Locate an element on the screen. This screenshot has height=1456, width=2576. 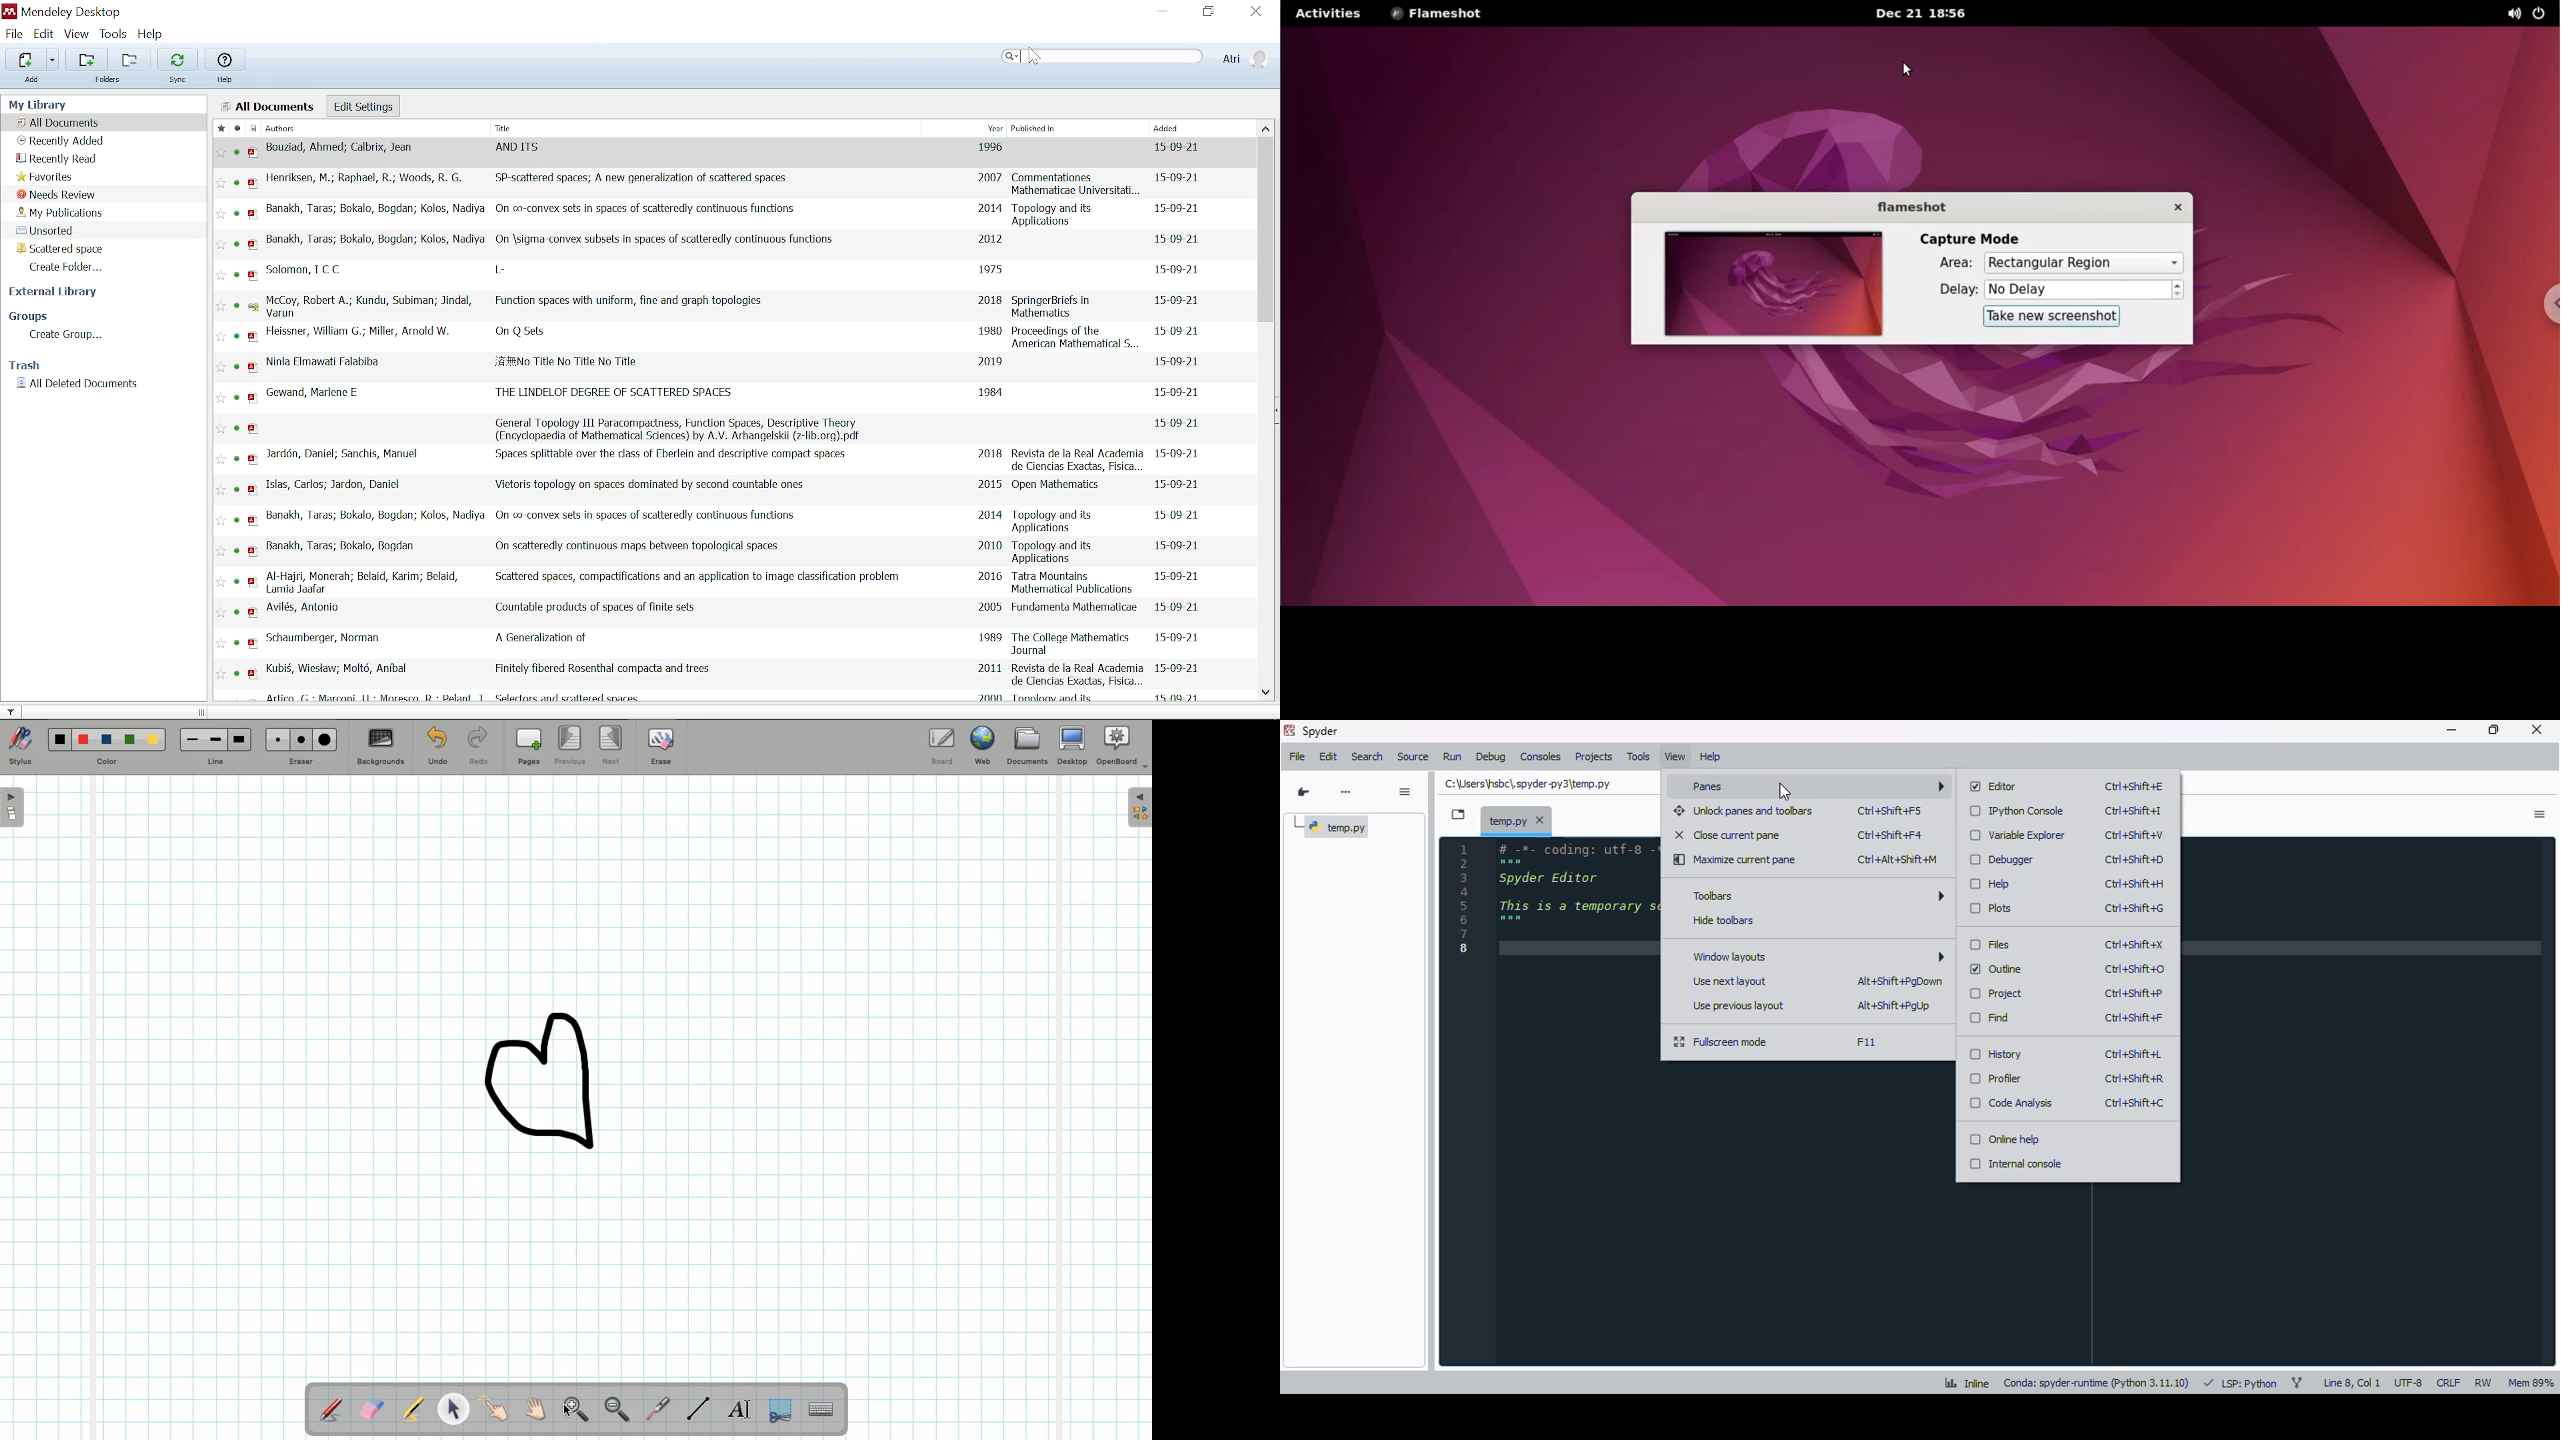
consoles is located at coordinates (1541, 757).